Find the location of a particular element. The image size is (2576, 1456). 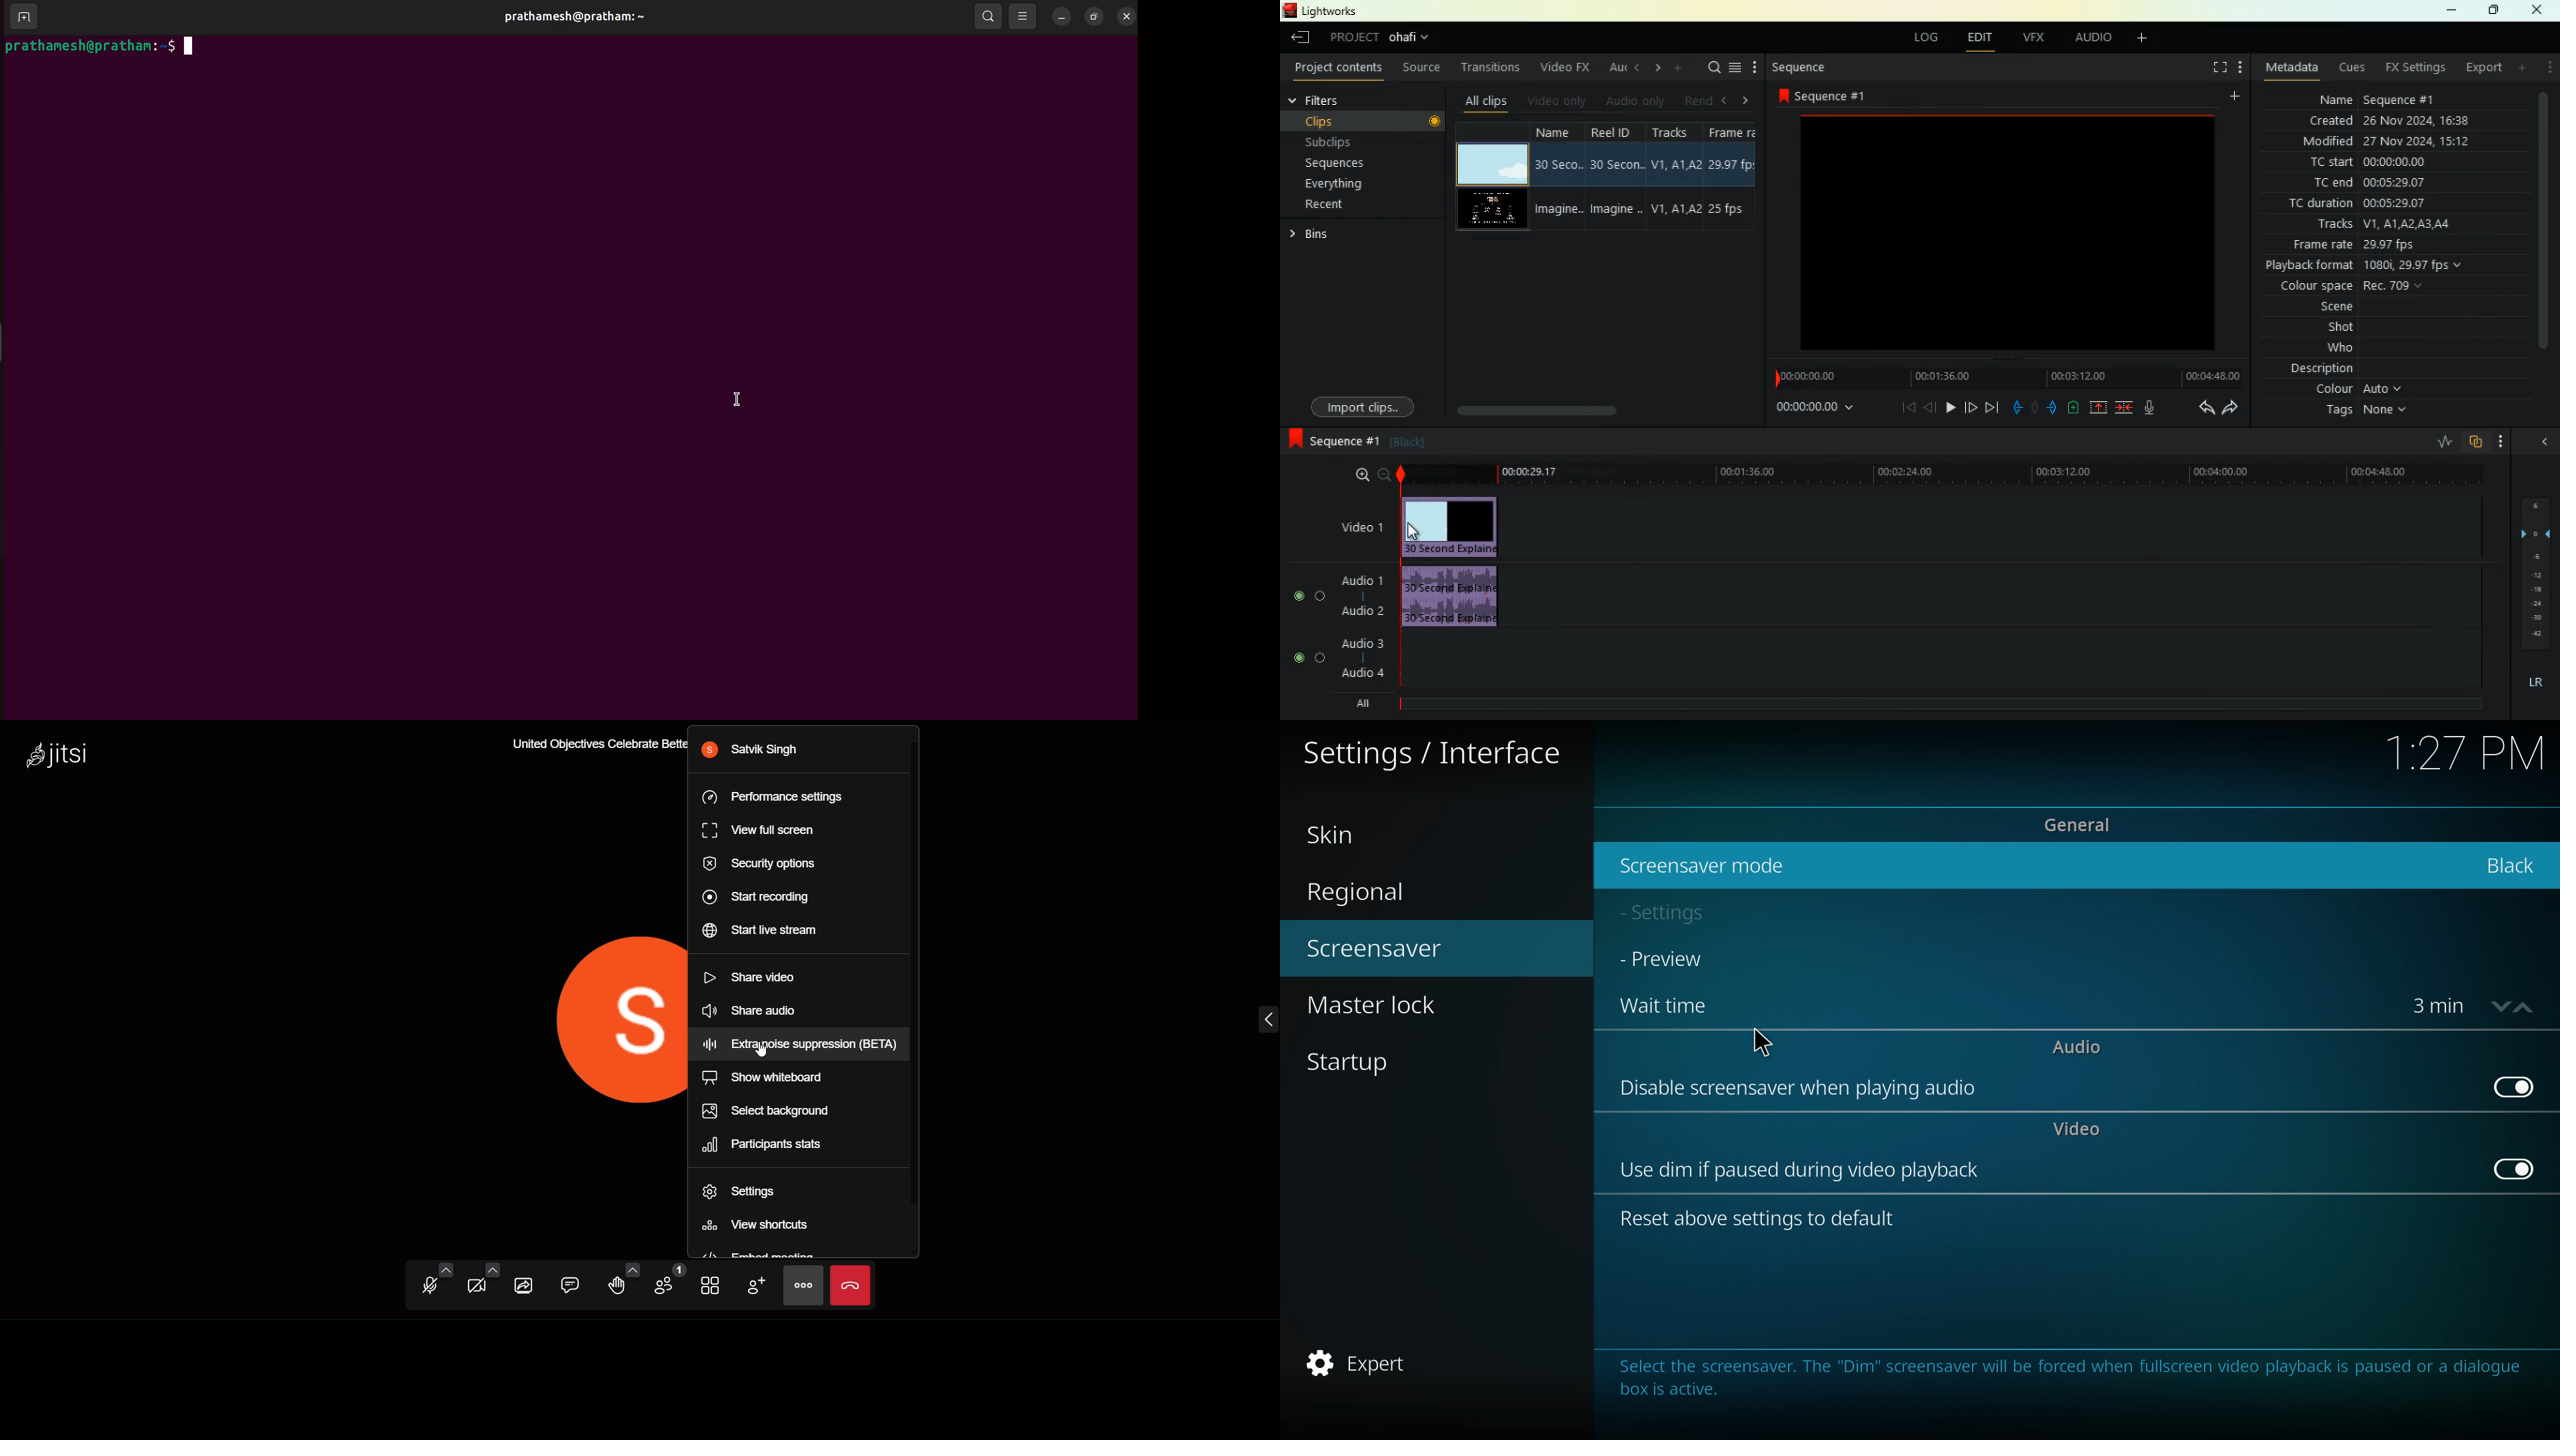

audio 2 is located at coordinates (1358, 613).